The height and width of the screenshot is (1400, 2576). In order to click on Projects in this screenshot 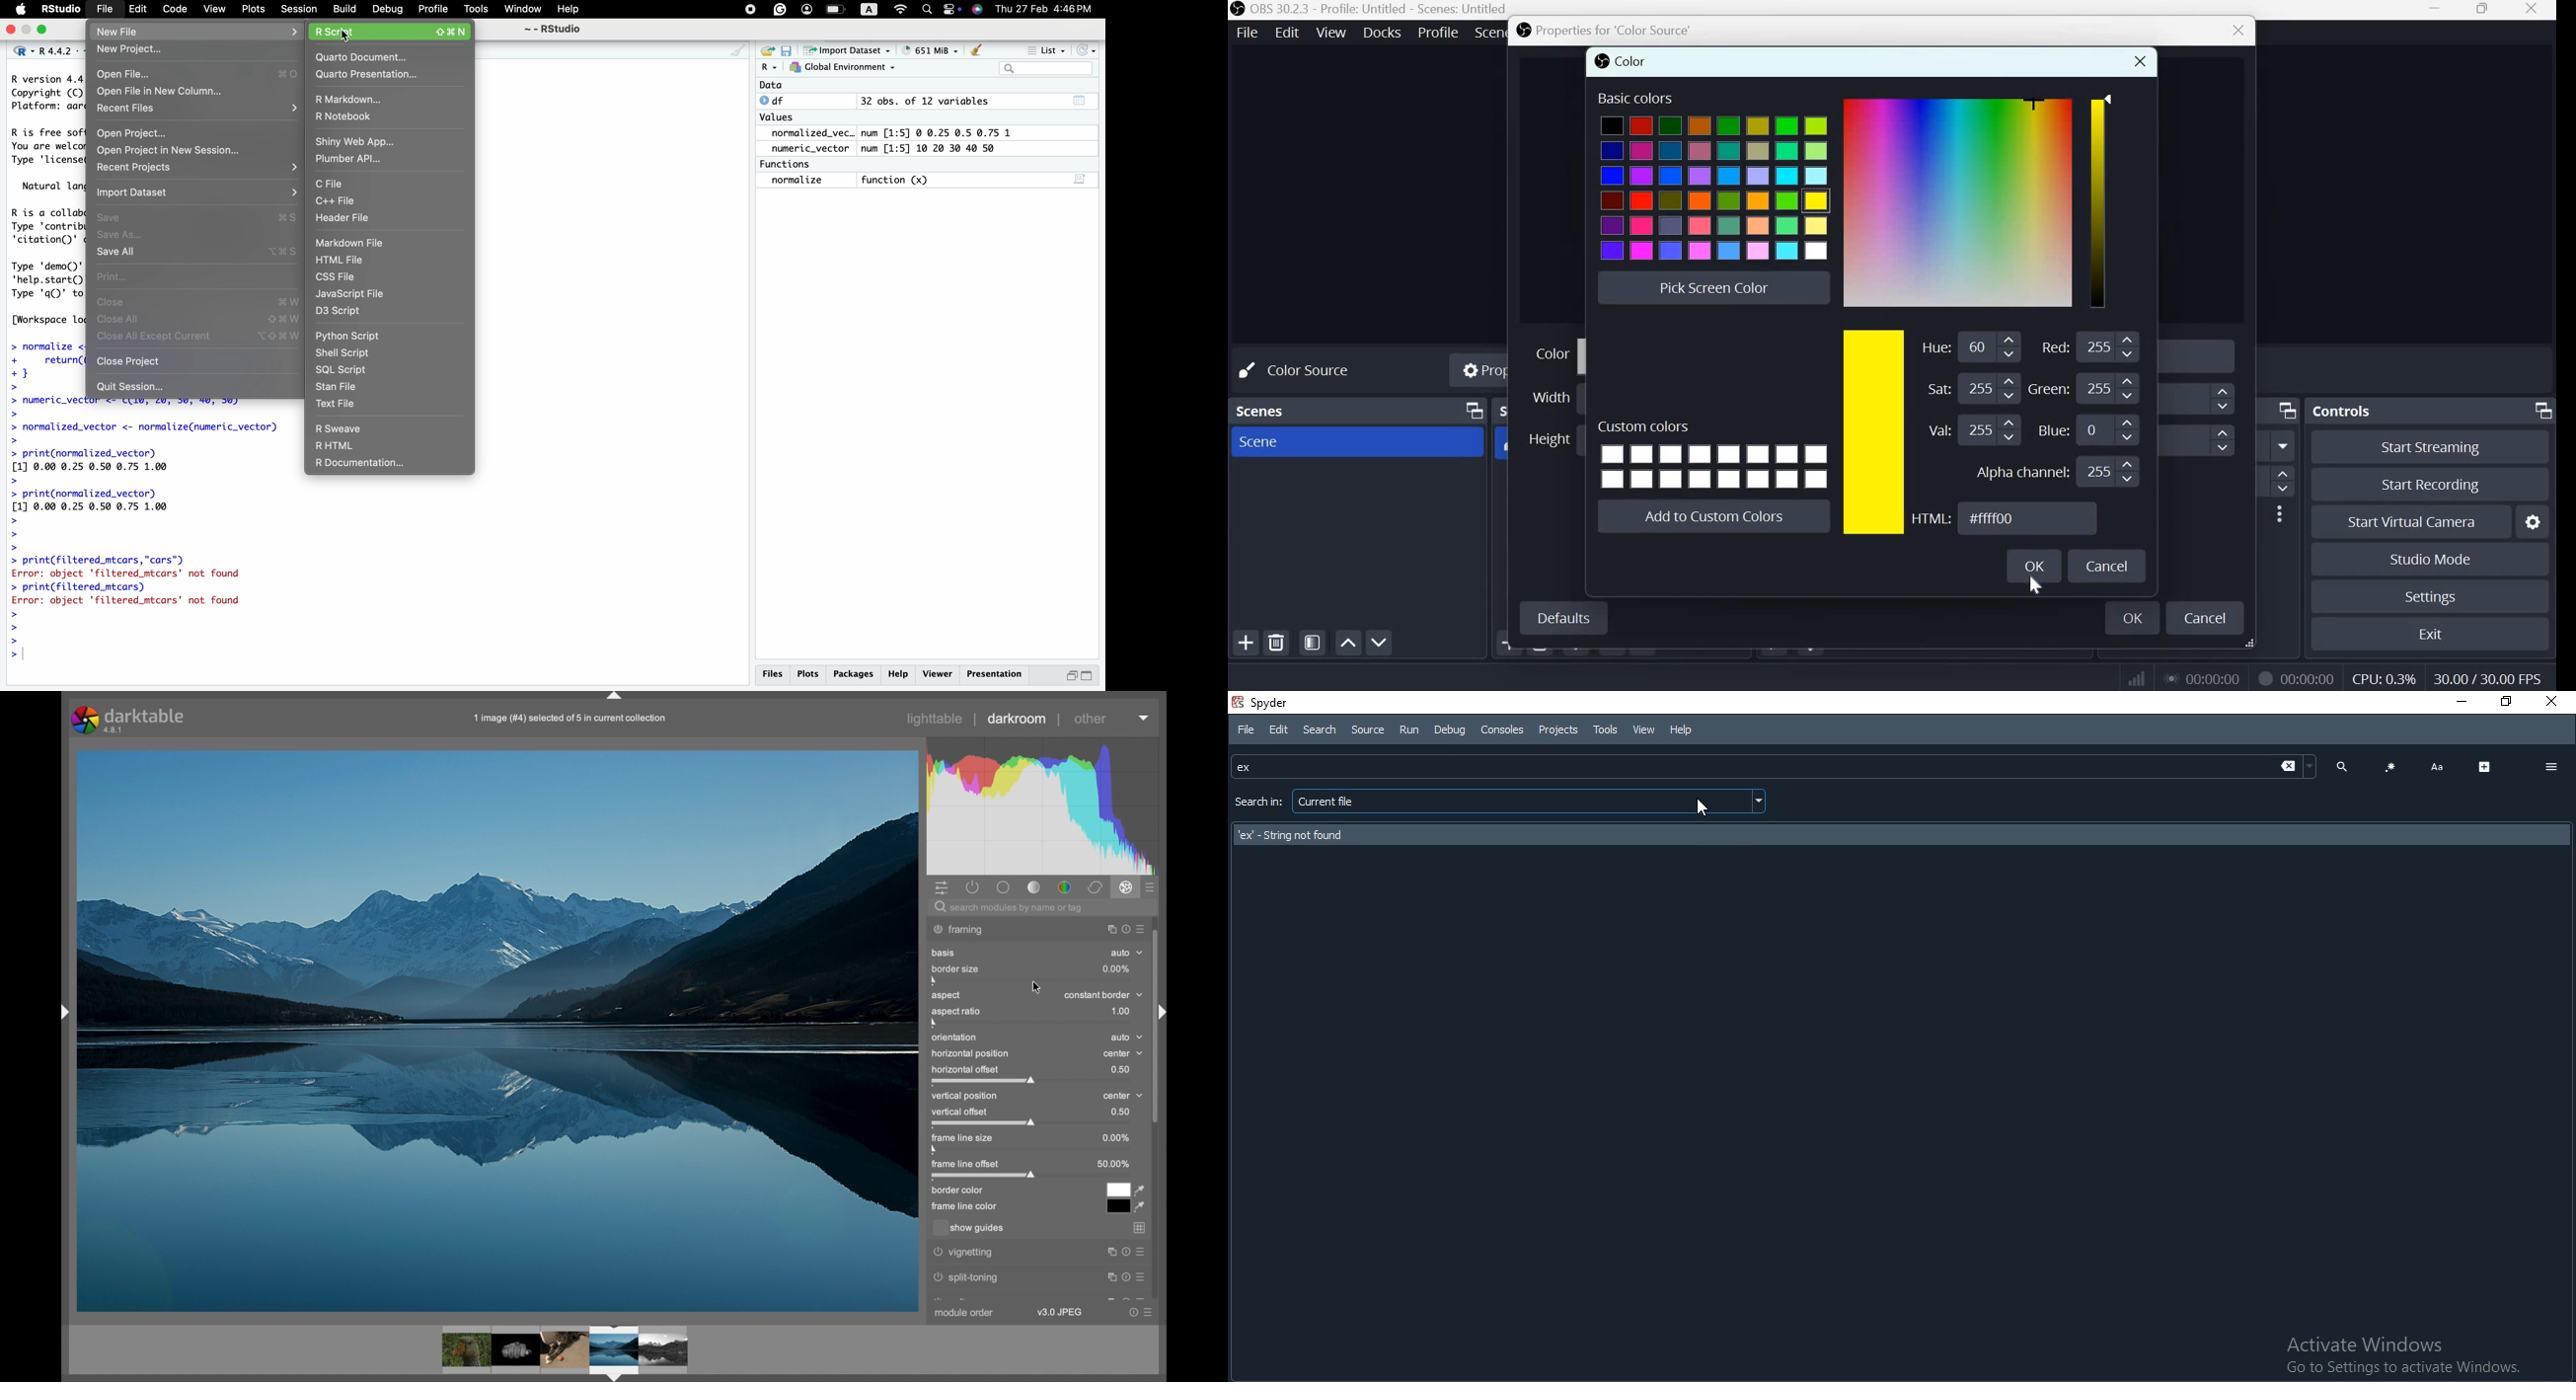, I will do `click(1557, 730)`.